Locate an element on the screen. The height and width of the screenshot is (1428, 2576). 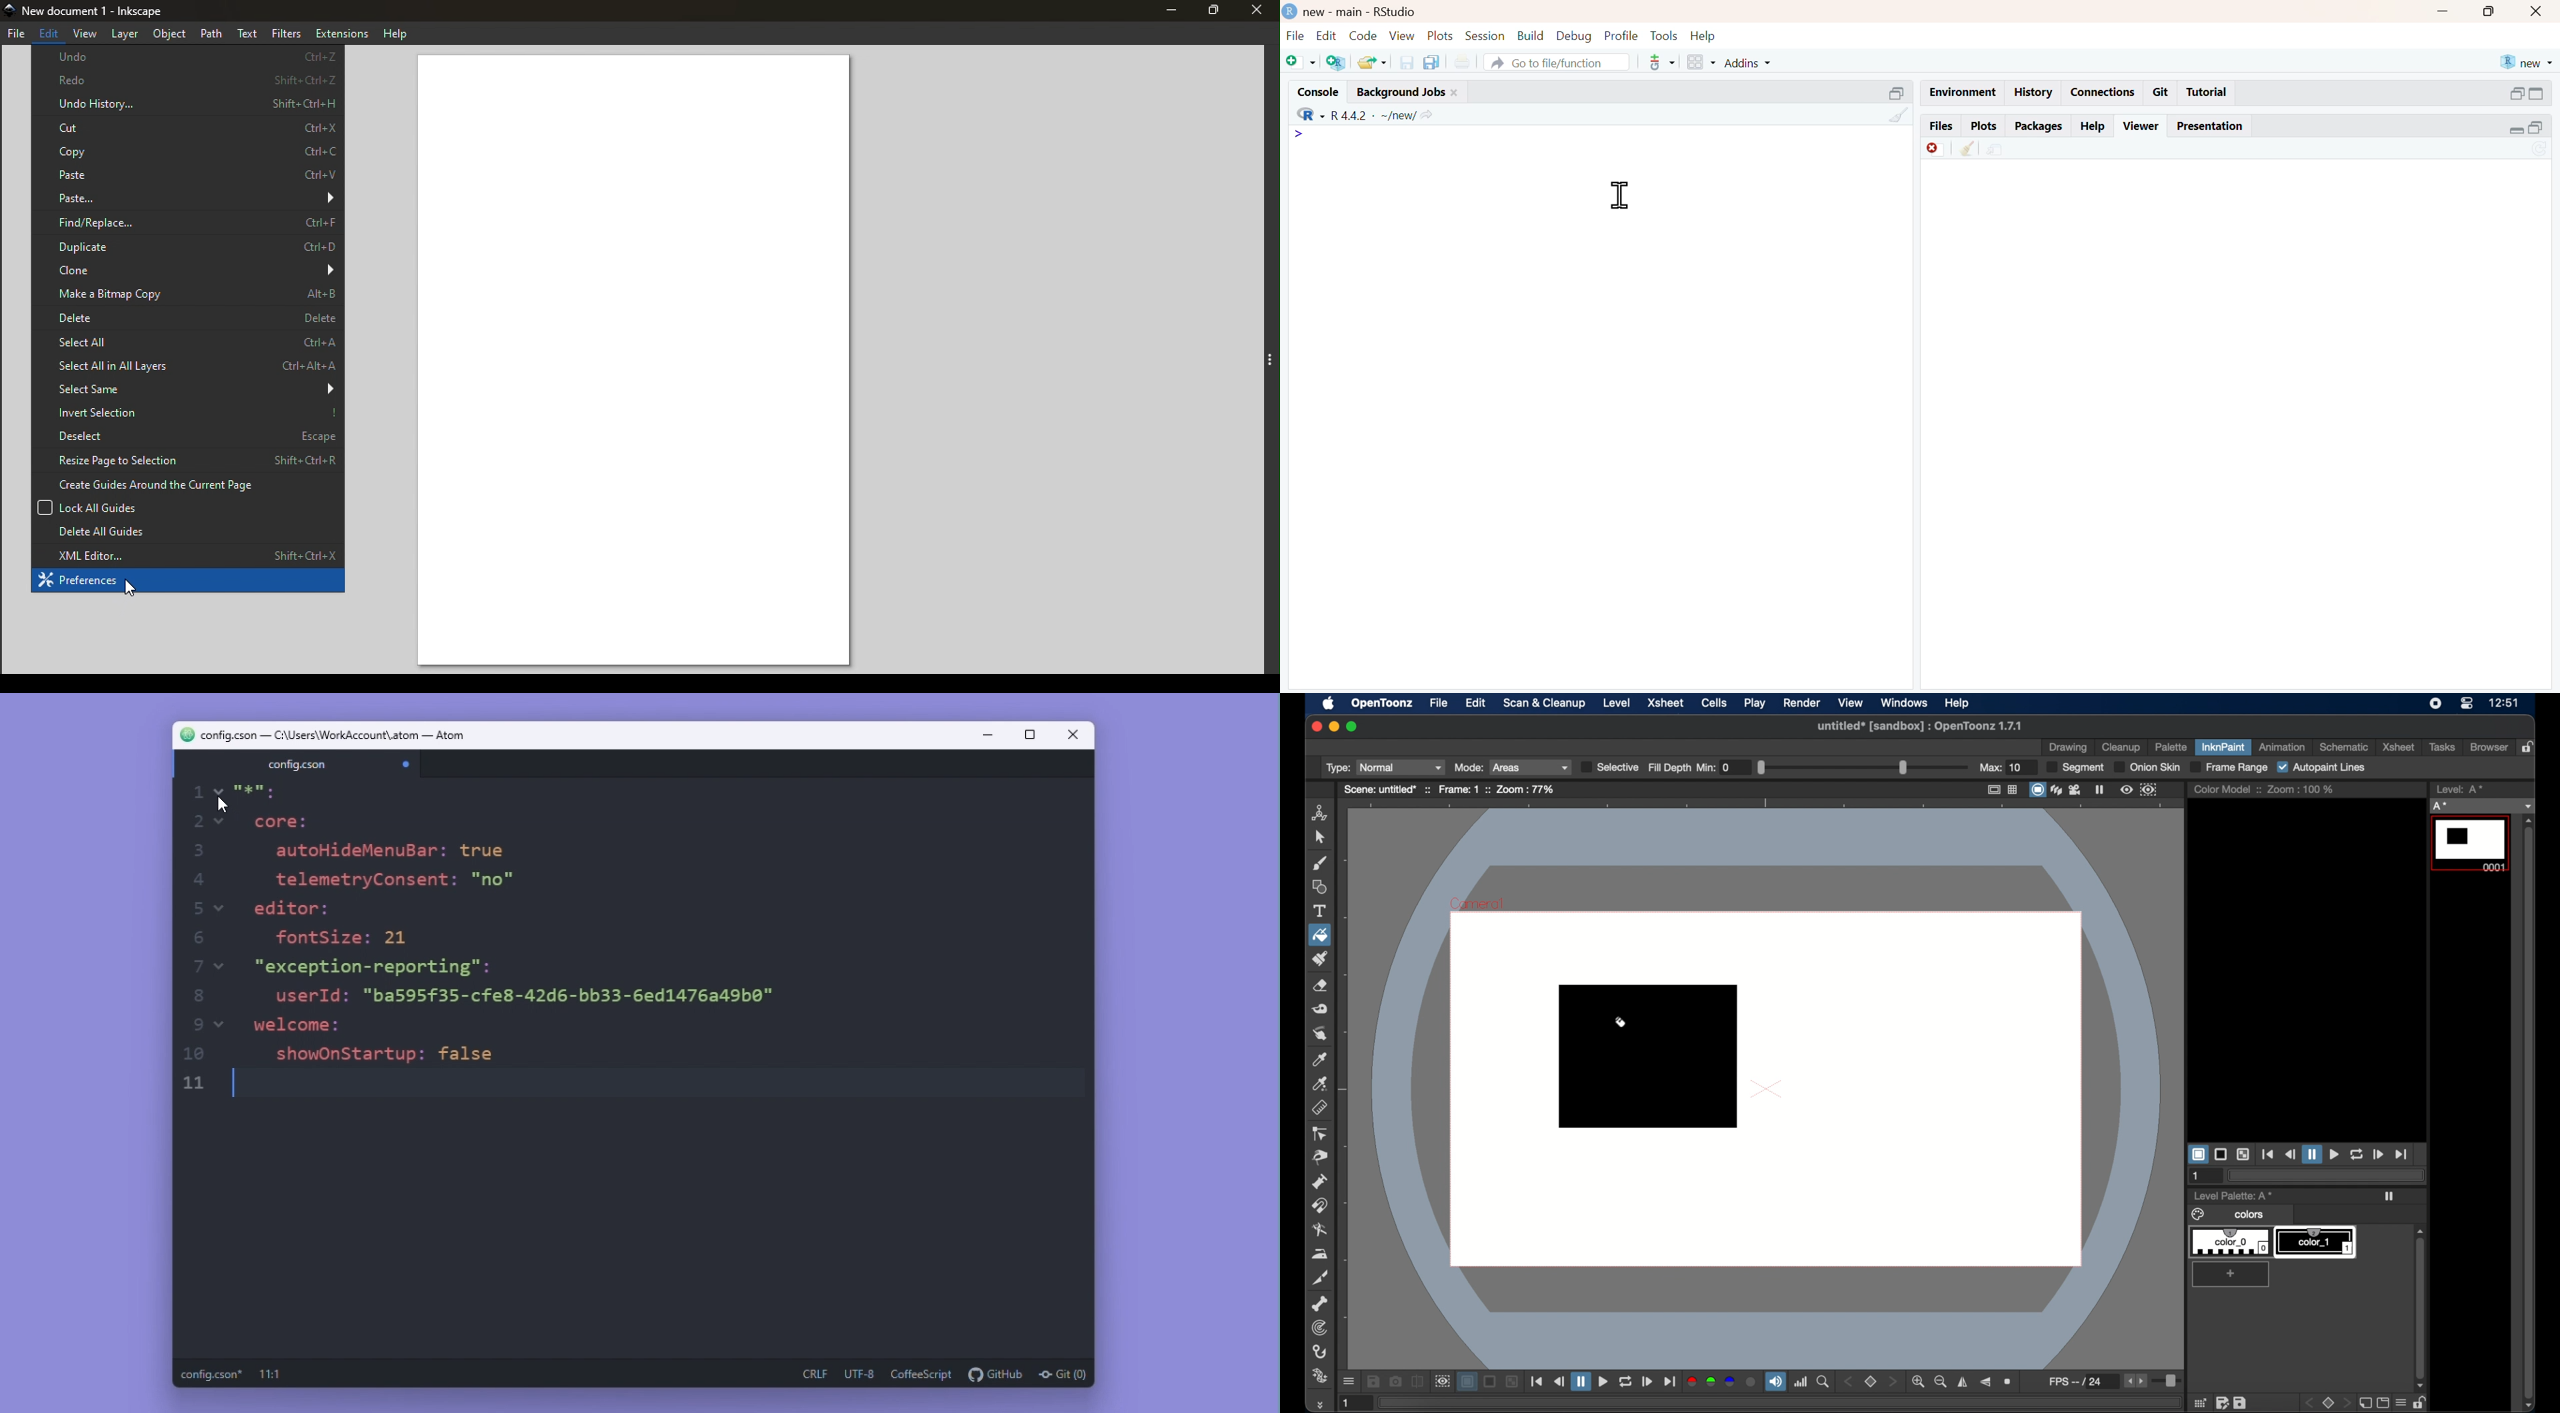
Profile is located at coordinates (1619, 34).